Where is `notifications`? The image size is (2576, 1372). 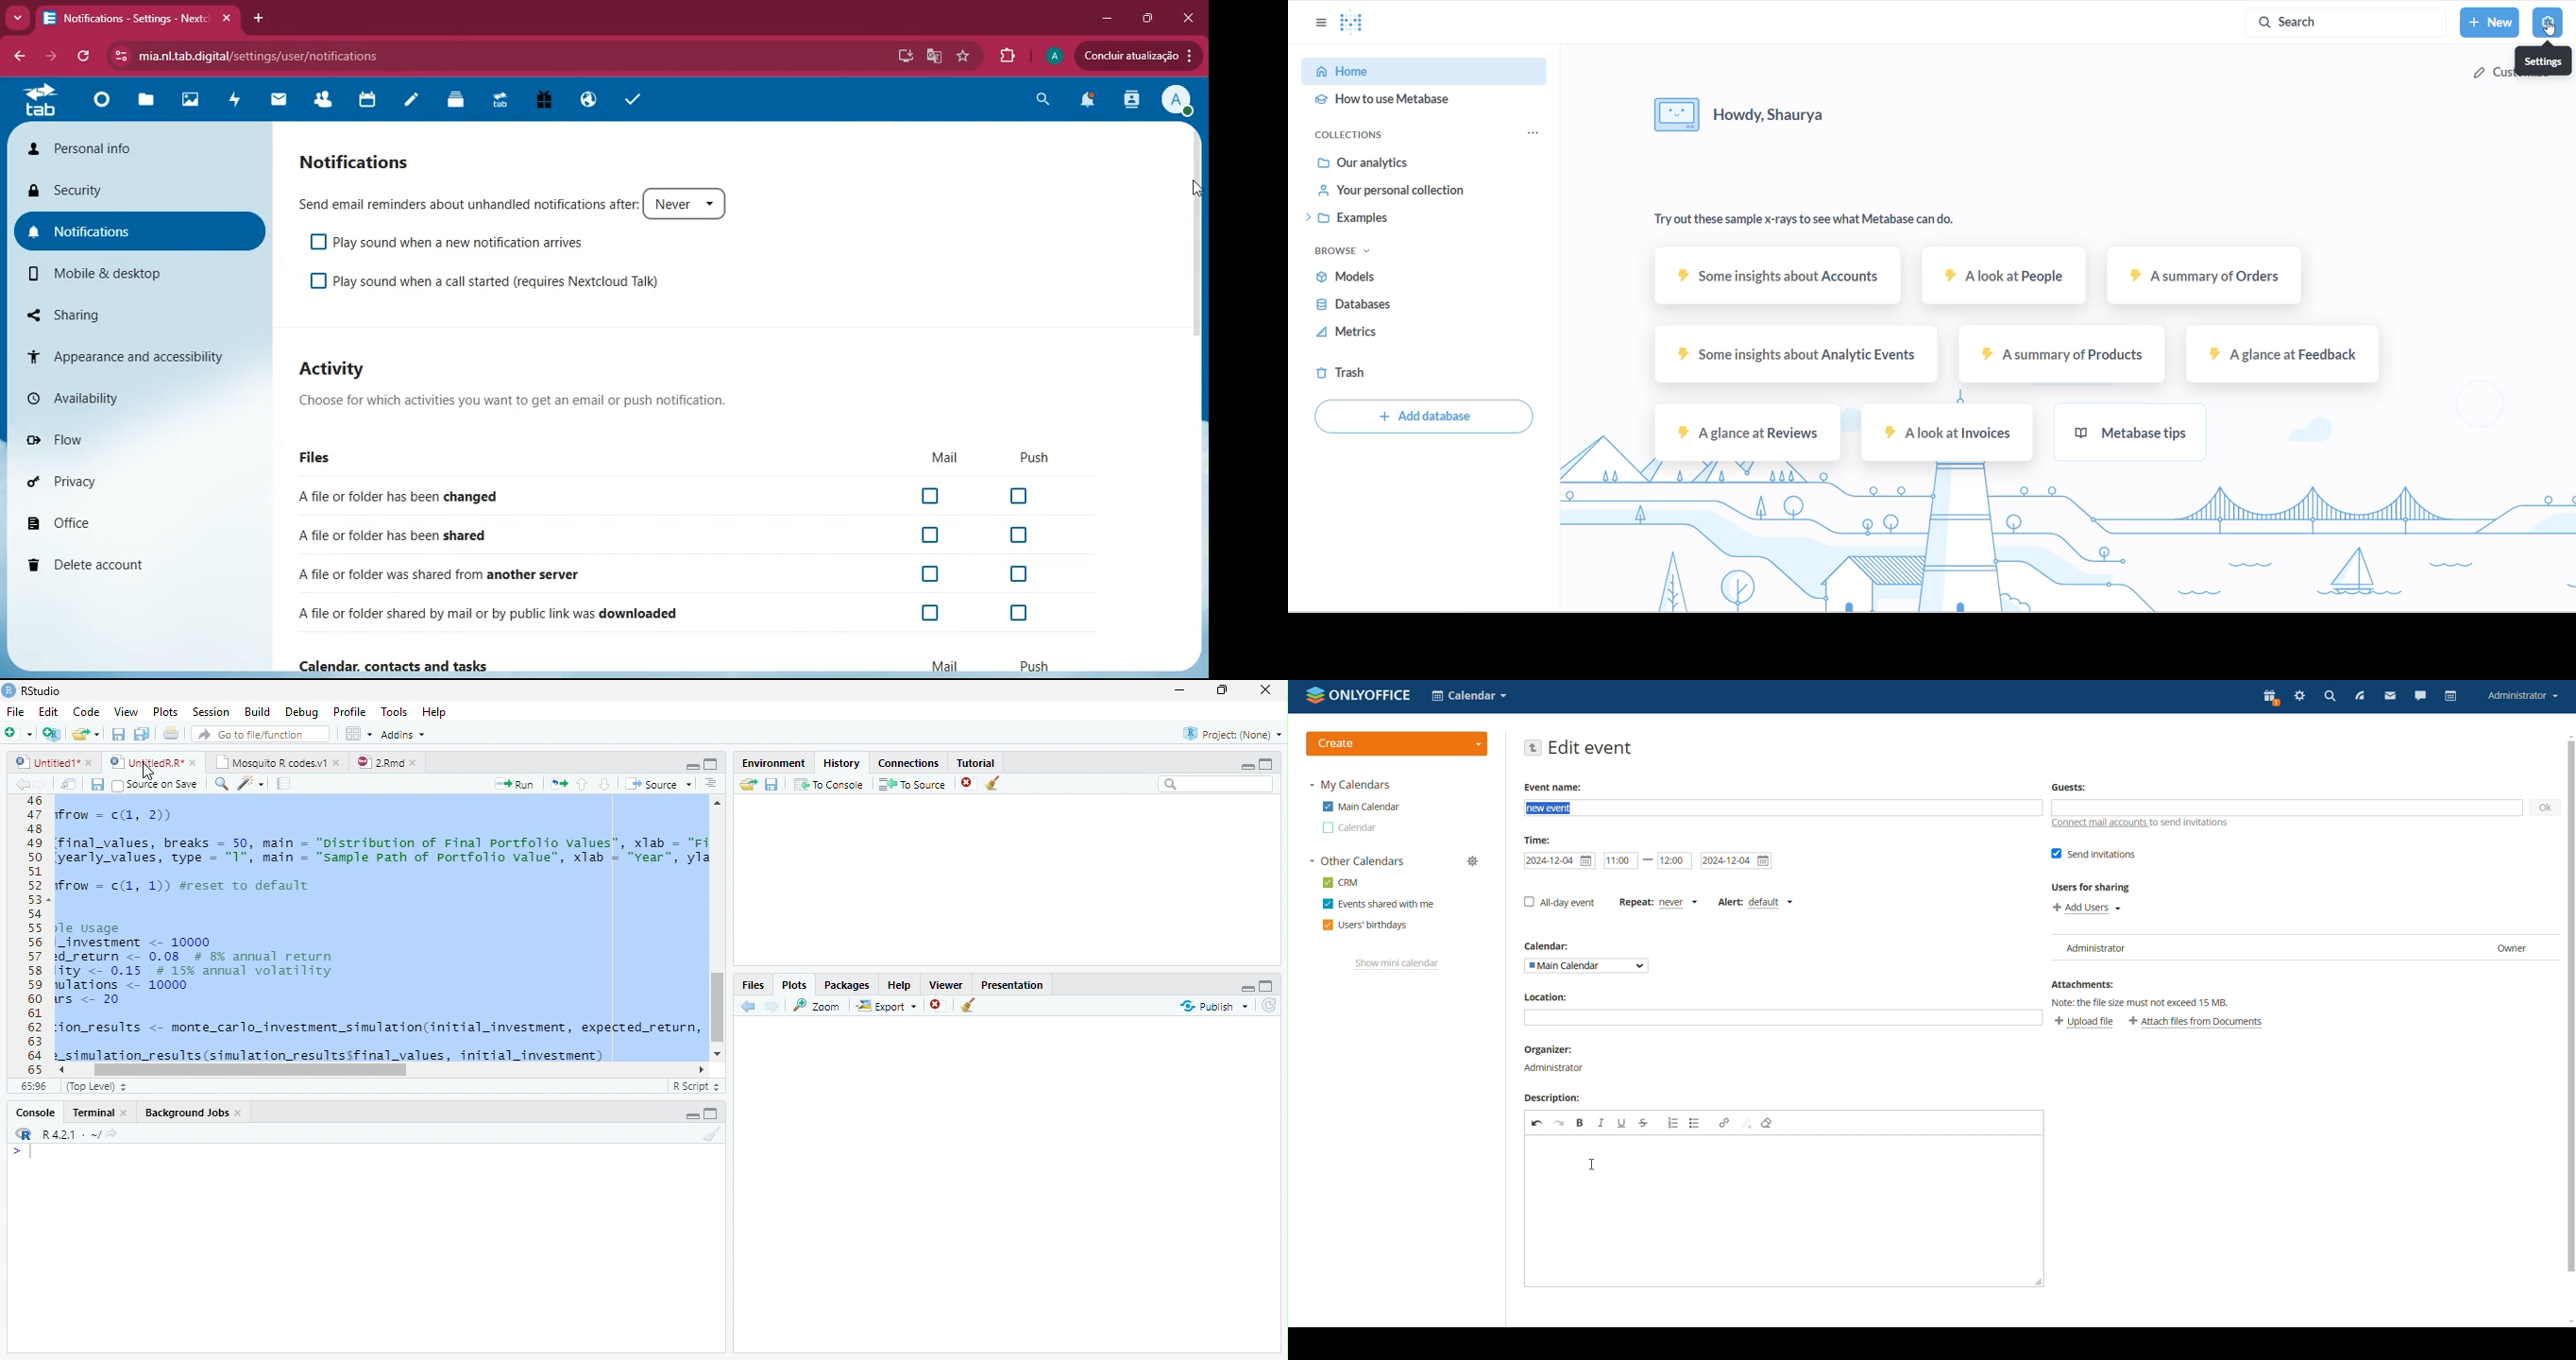
notifications is located at coordinates (142, 228).